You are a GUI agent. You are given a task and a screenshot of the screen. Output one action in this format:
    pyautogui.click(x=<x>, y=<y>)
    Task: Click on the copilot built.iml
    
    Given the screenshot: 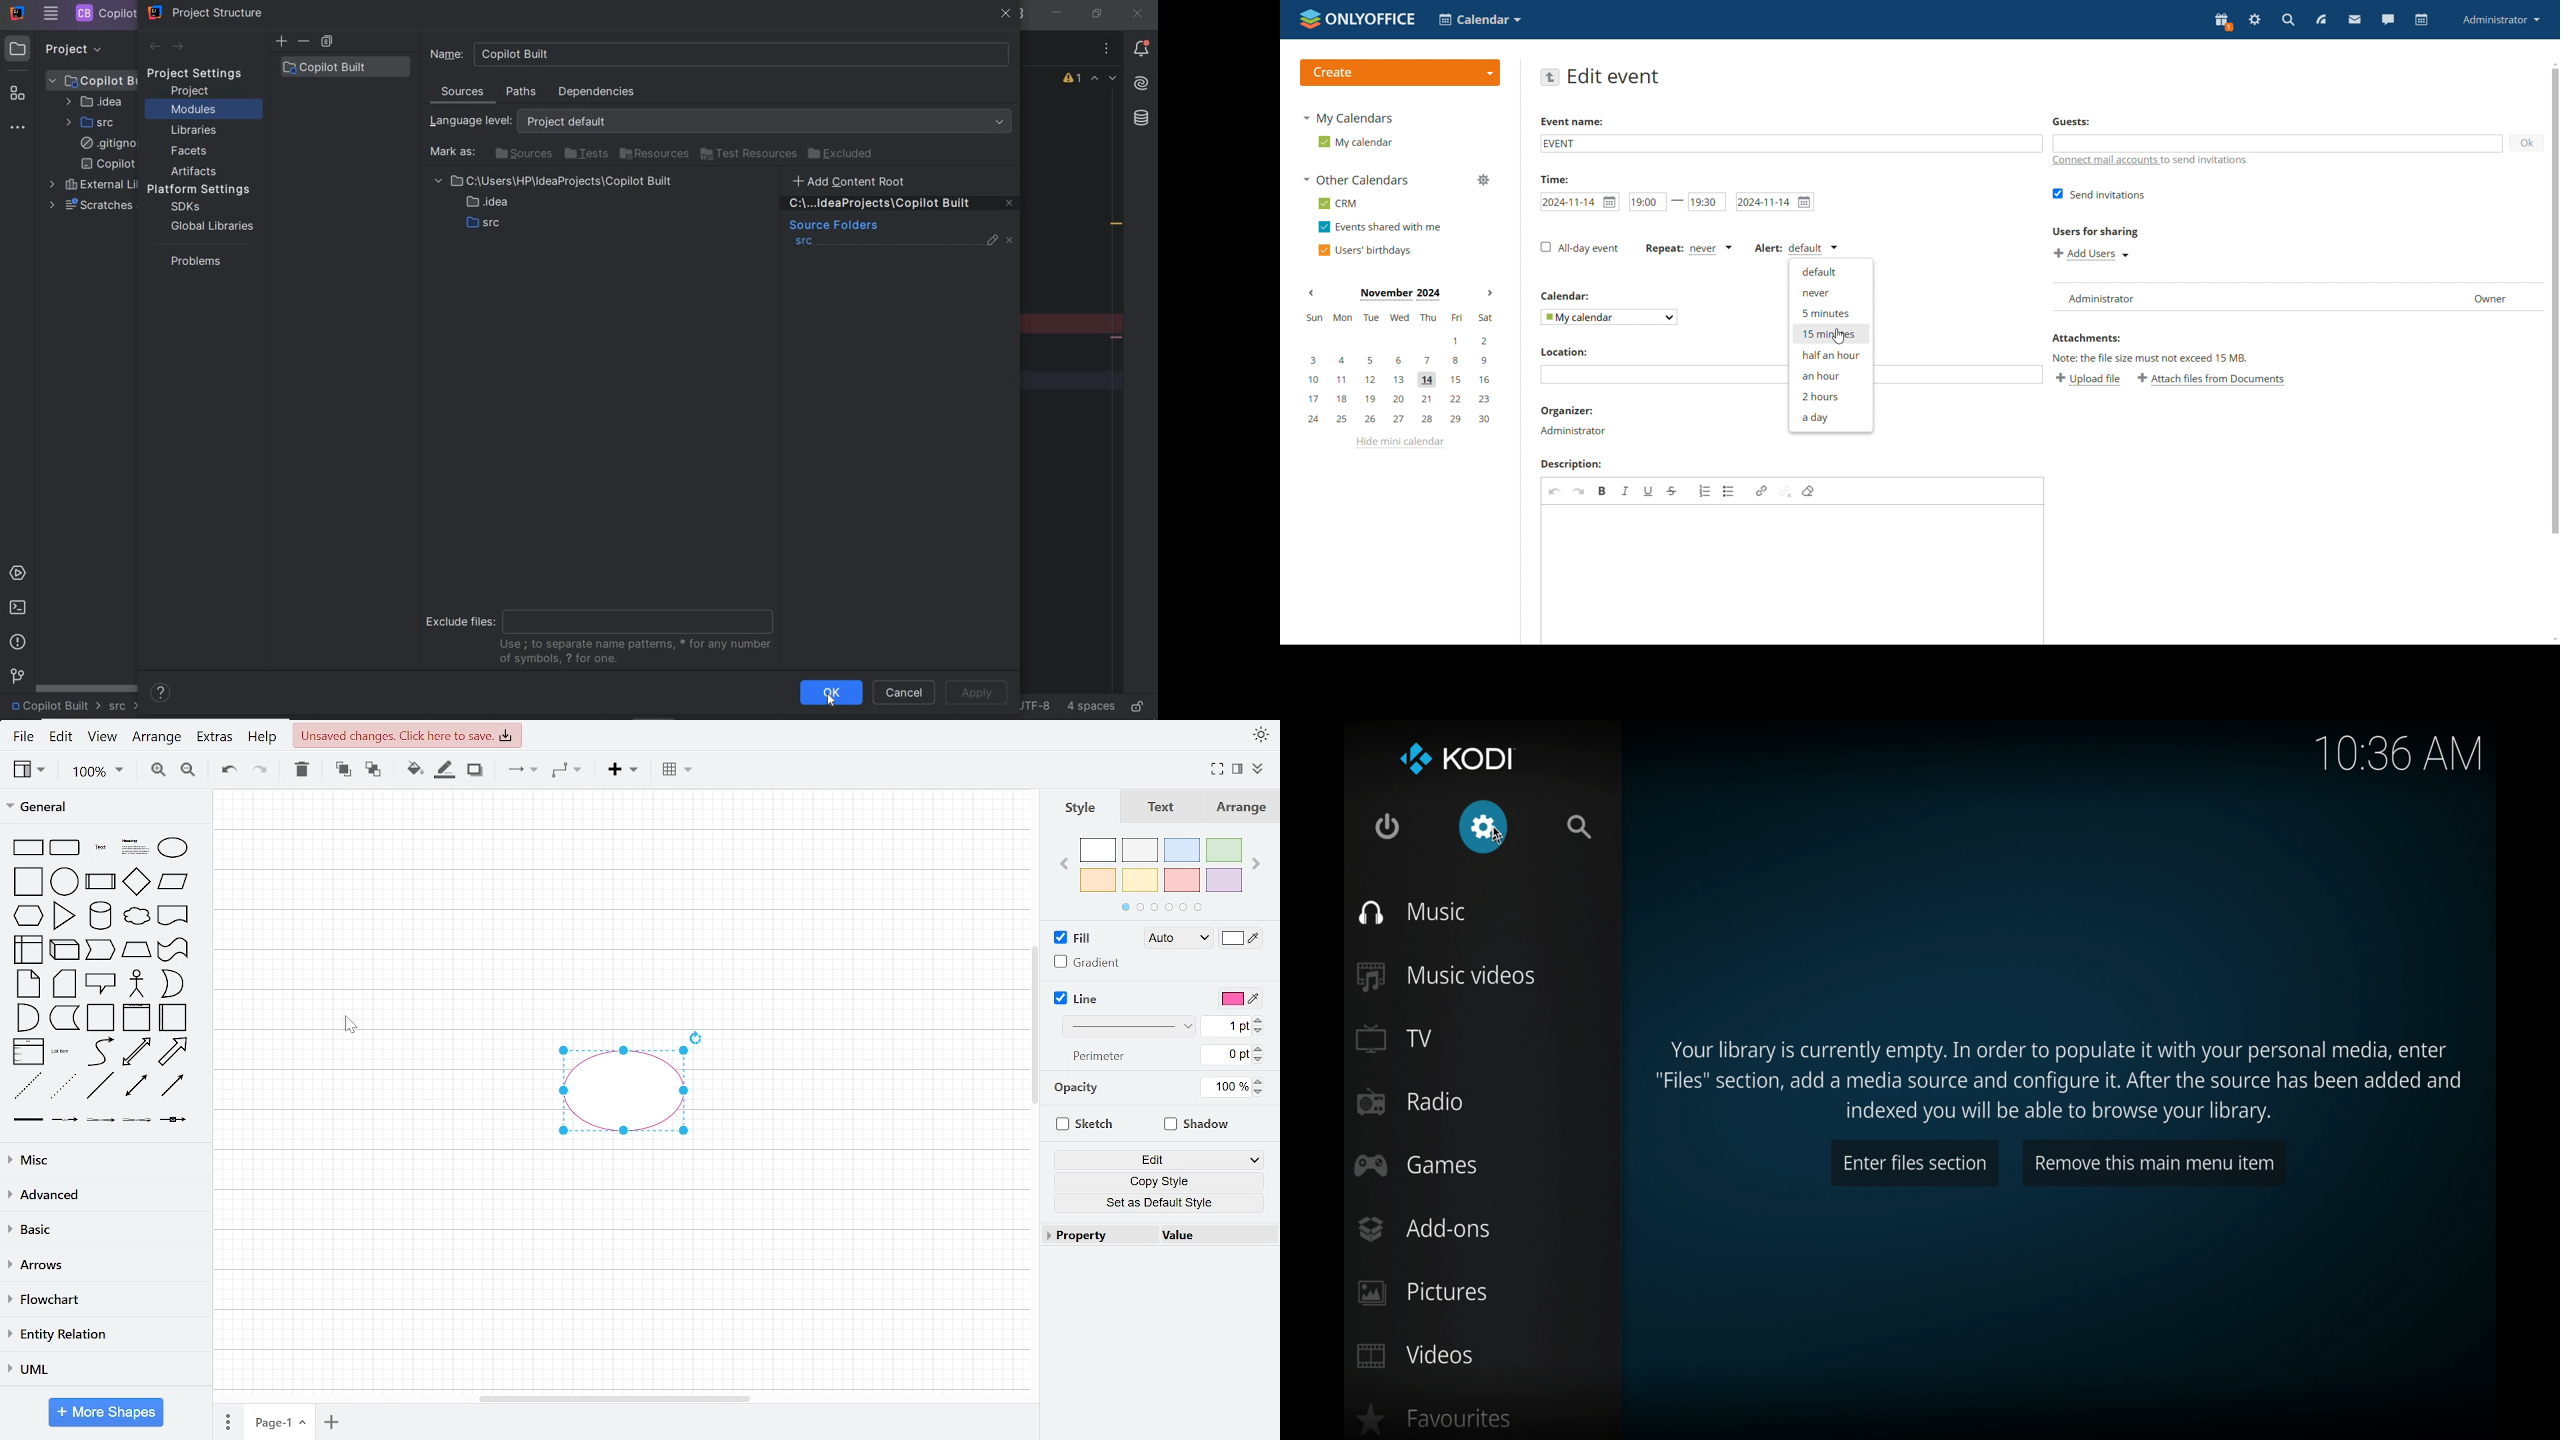 What is the action you would take?
    pyautogui.click(x=108, y=164)
    